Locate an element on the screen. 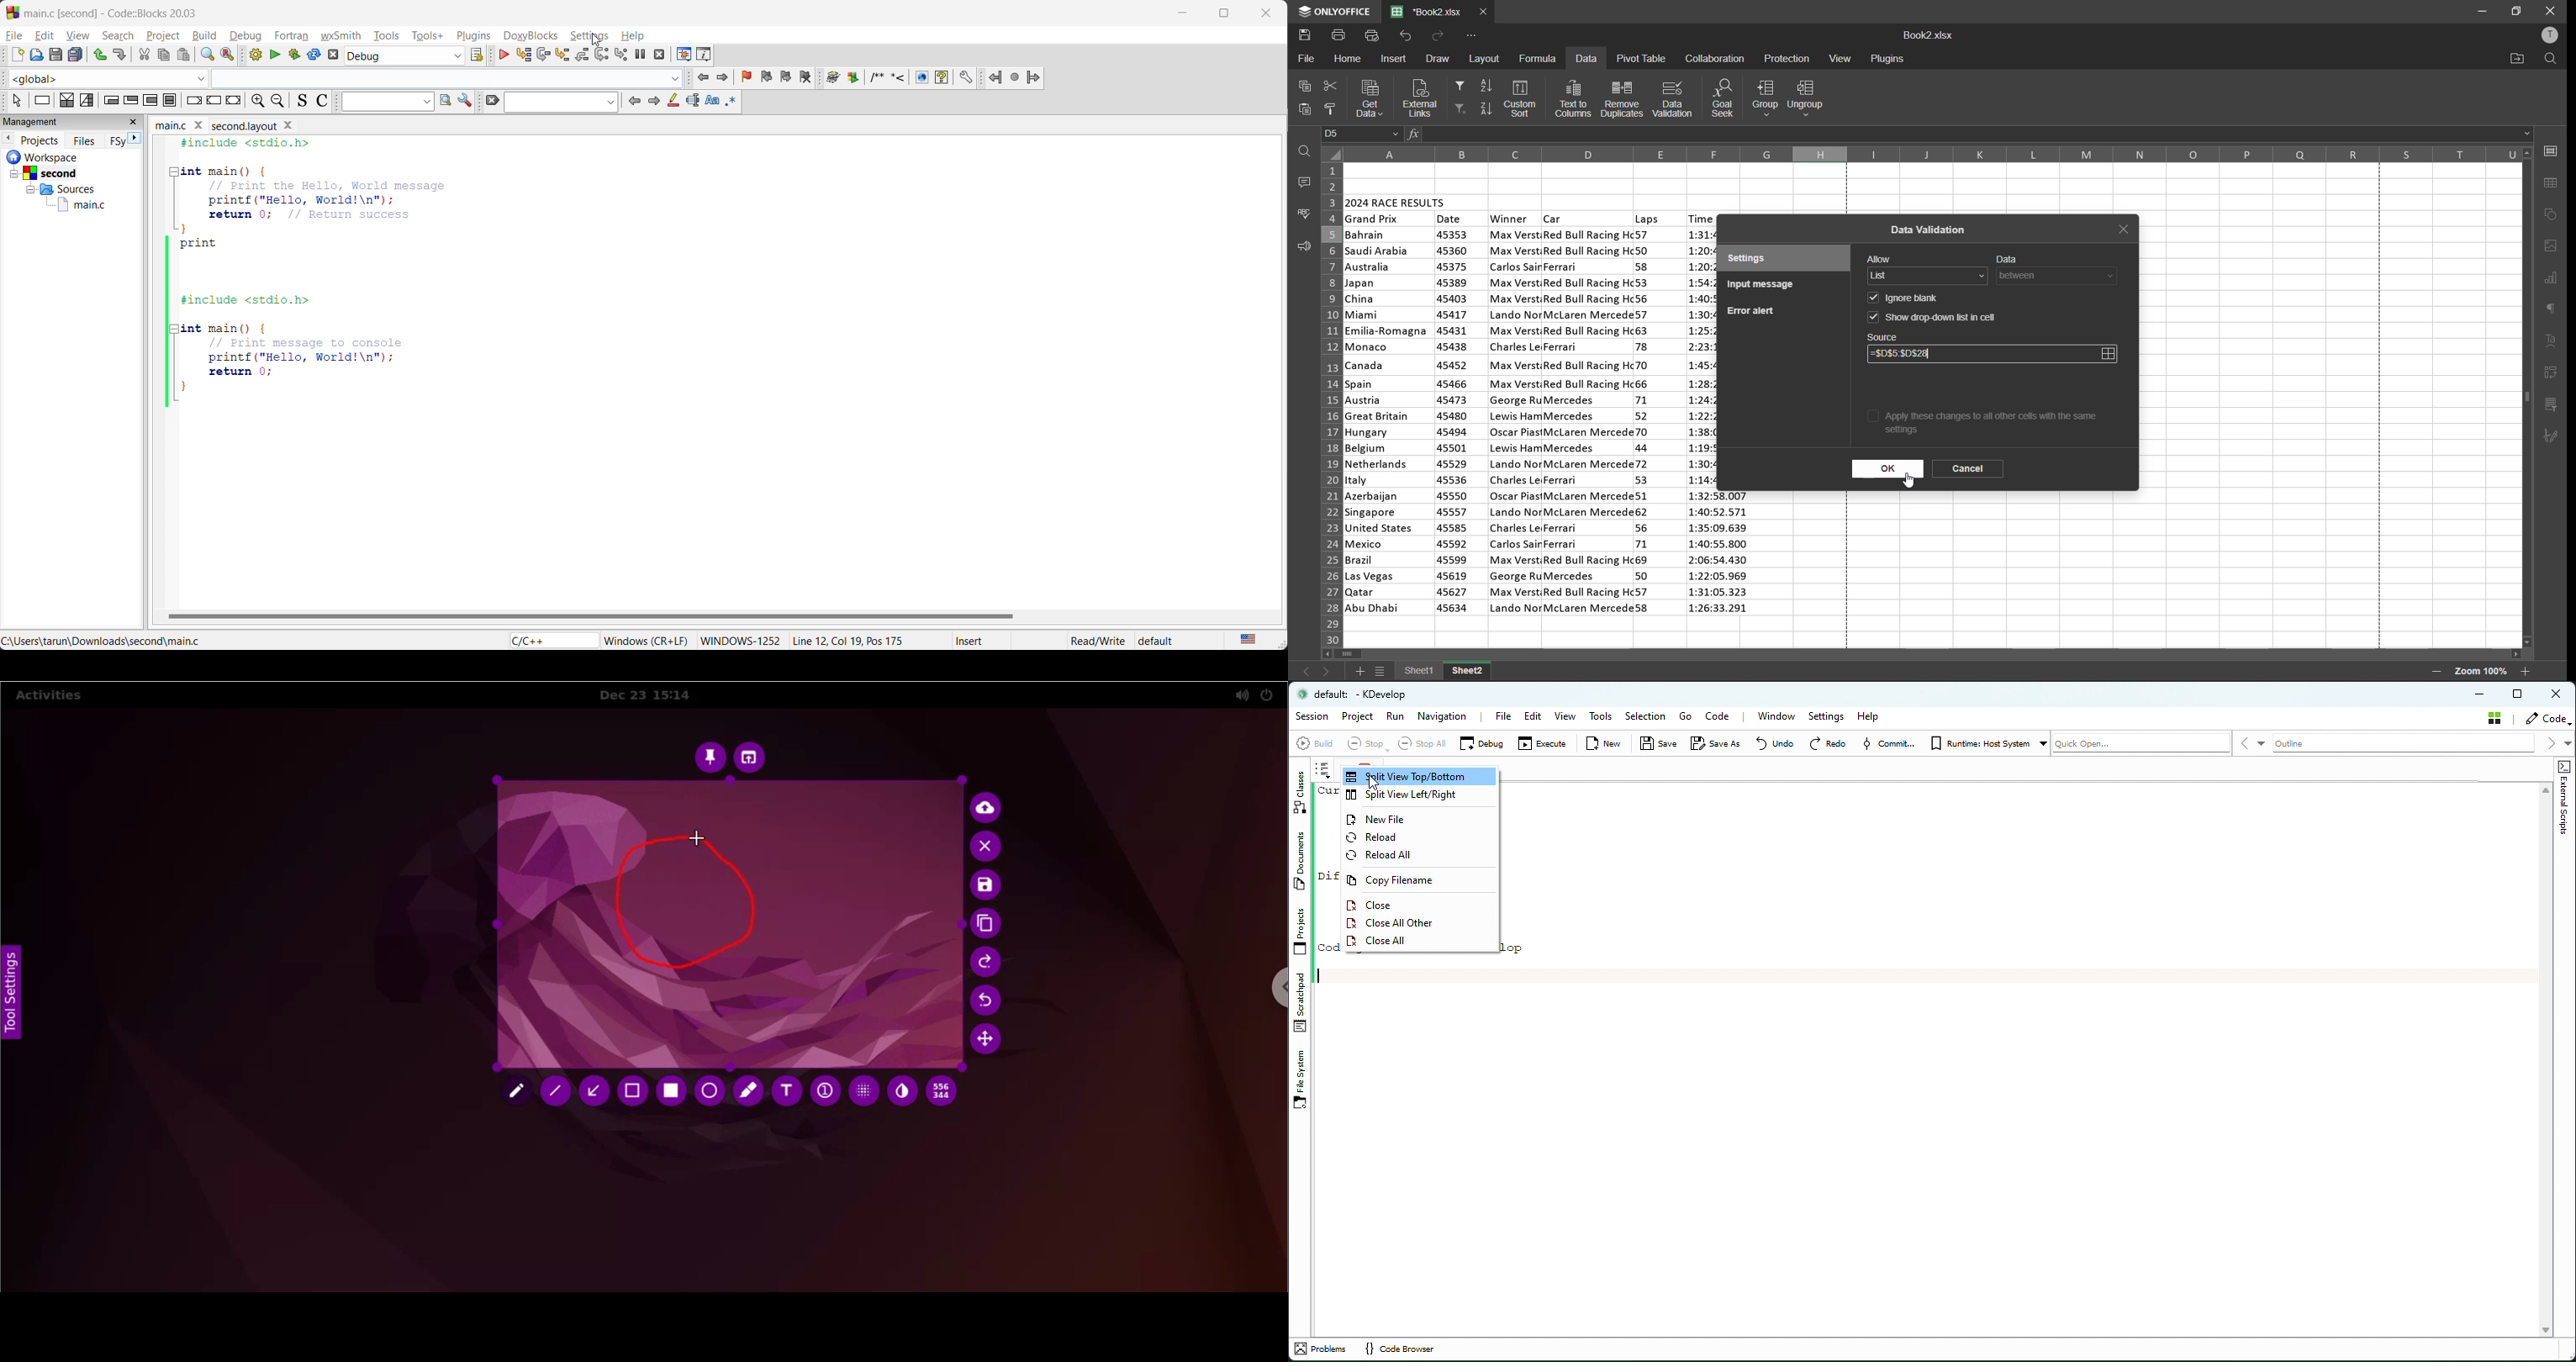 This screenshot has width=2576, height=1372. Codeblock logo is located at coordinates (10, 11).